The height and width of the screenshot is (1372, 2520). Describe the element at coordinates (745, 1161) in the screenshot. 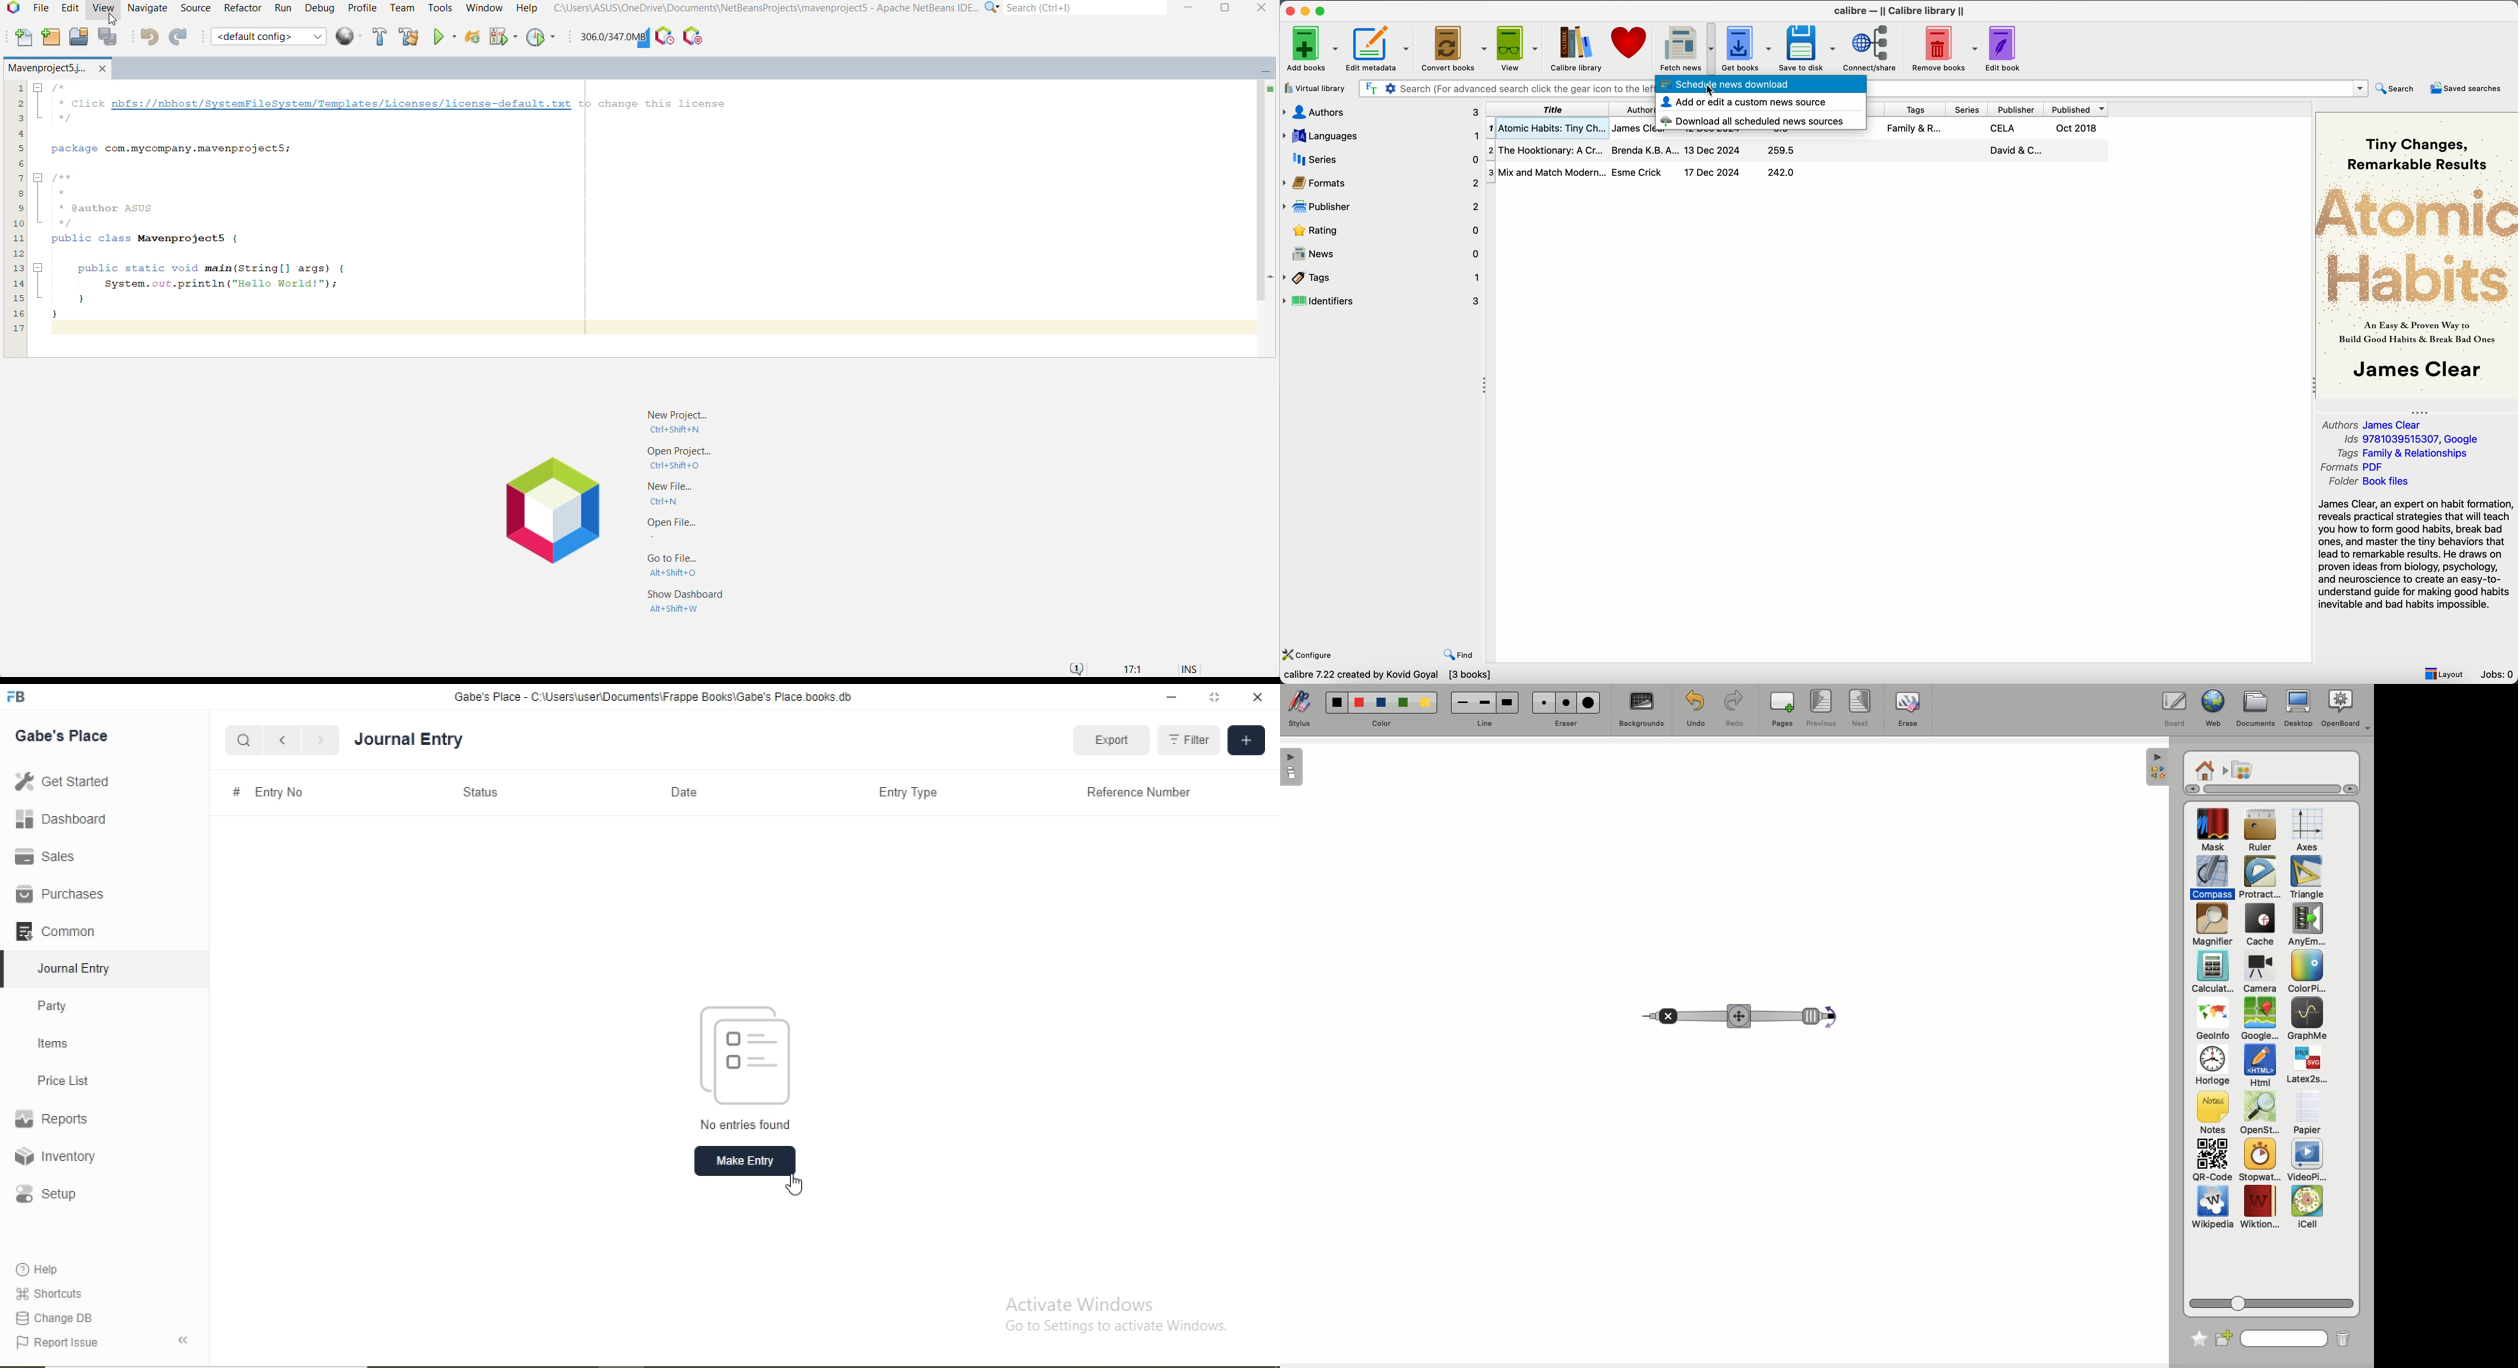

I see `Make Entry` at that location.